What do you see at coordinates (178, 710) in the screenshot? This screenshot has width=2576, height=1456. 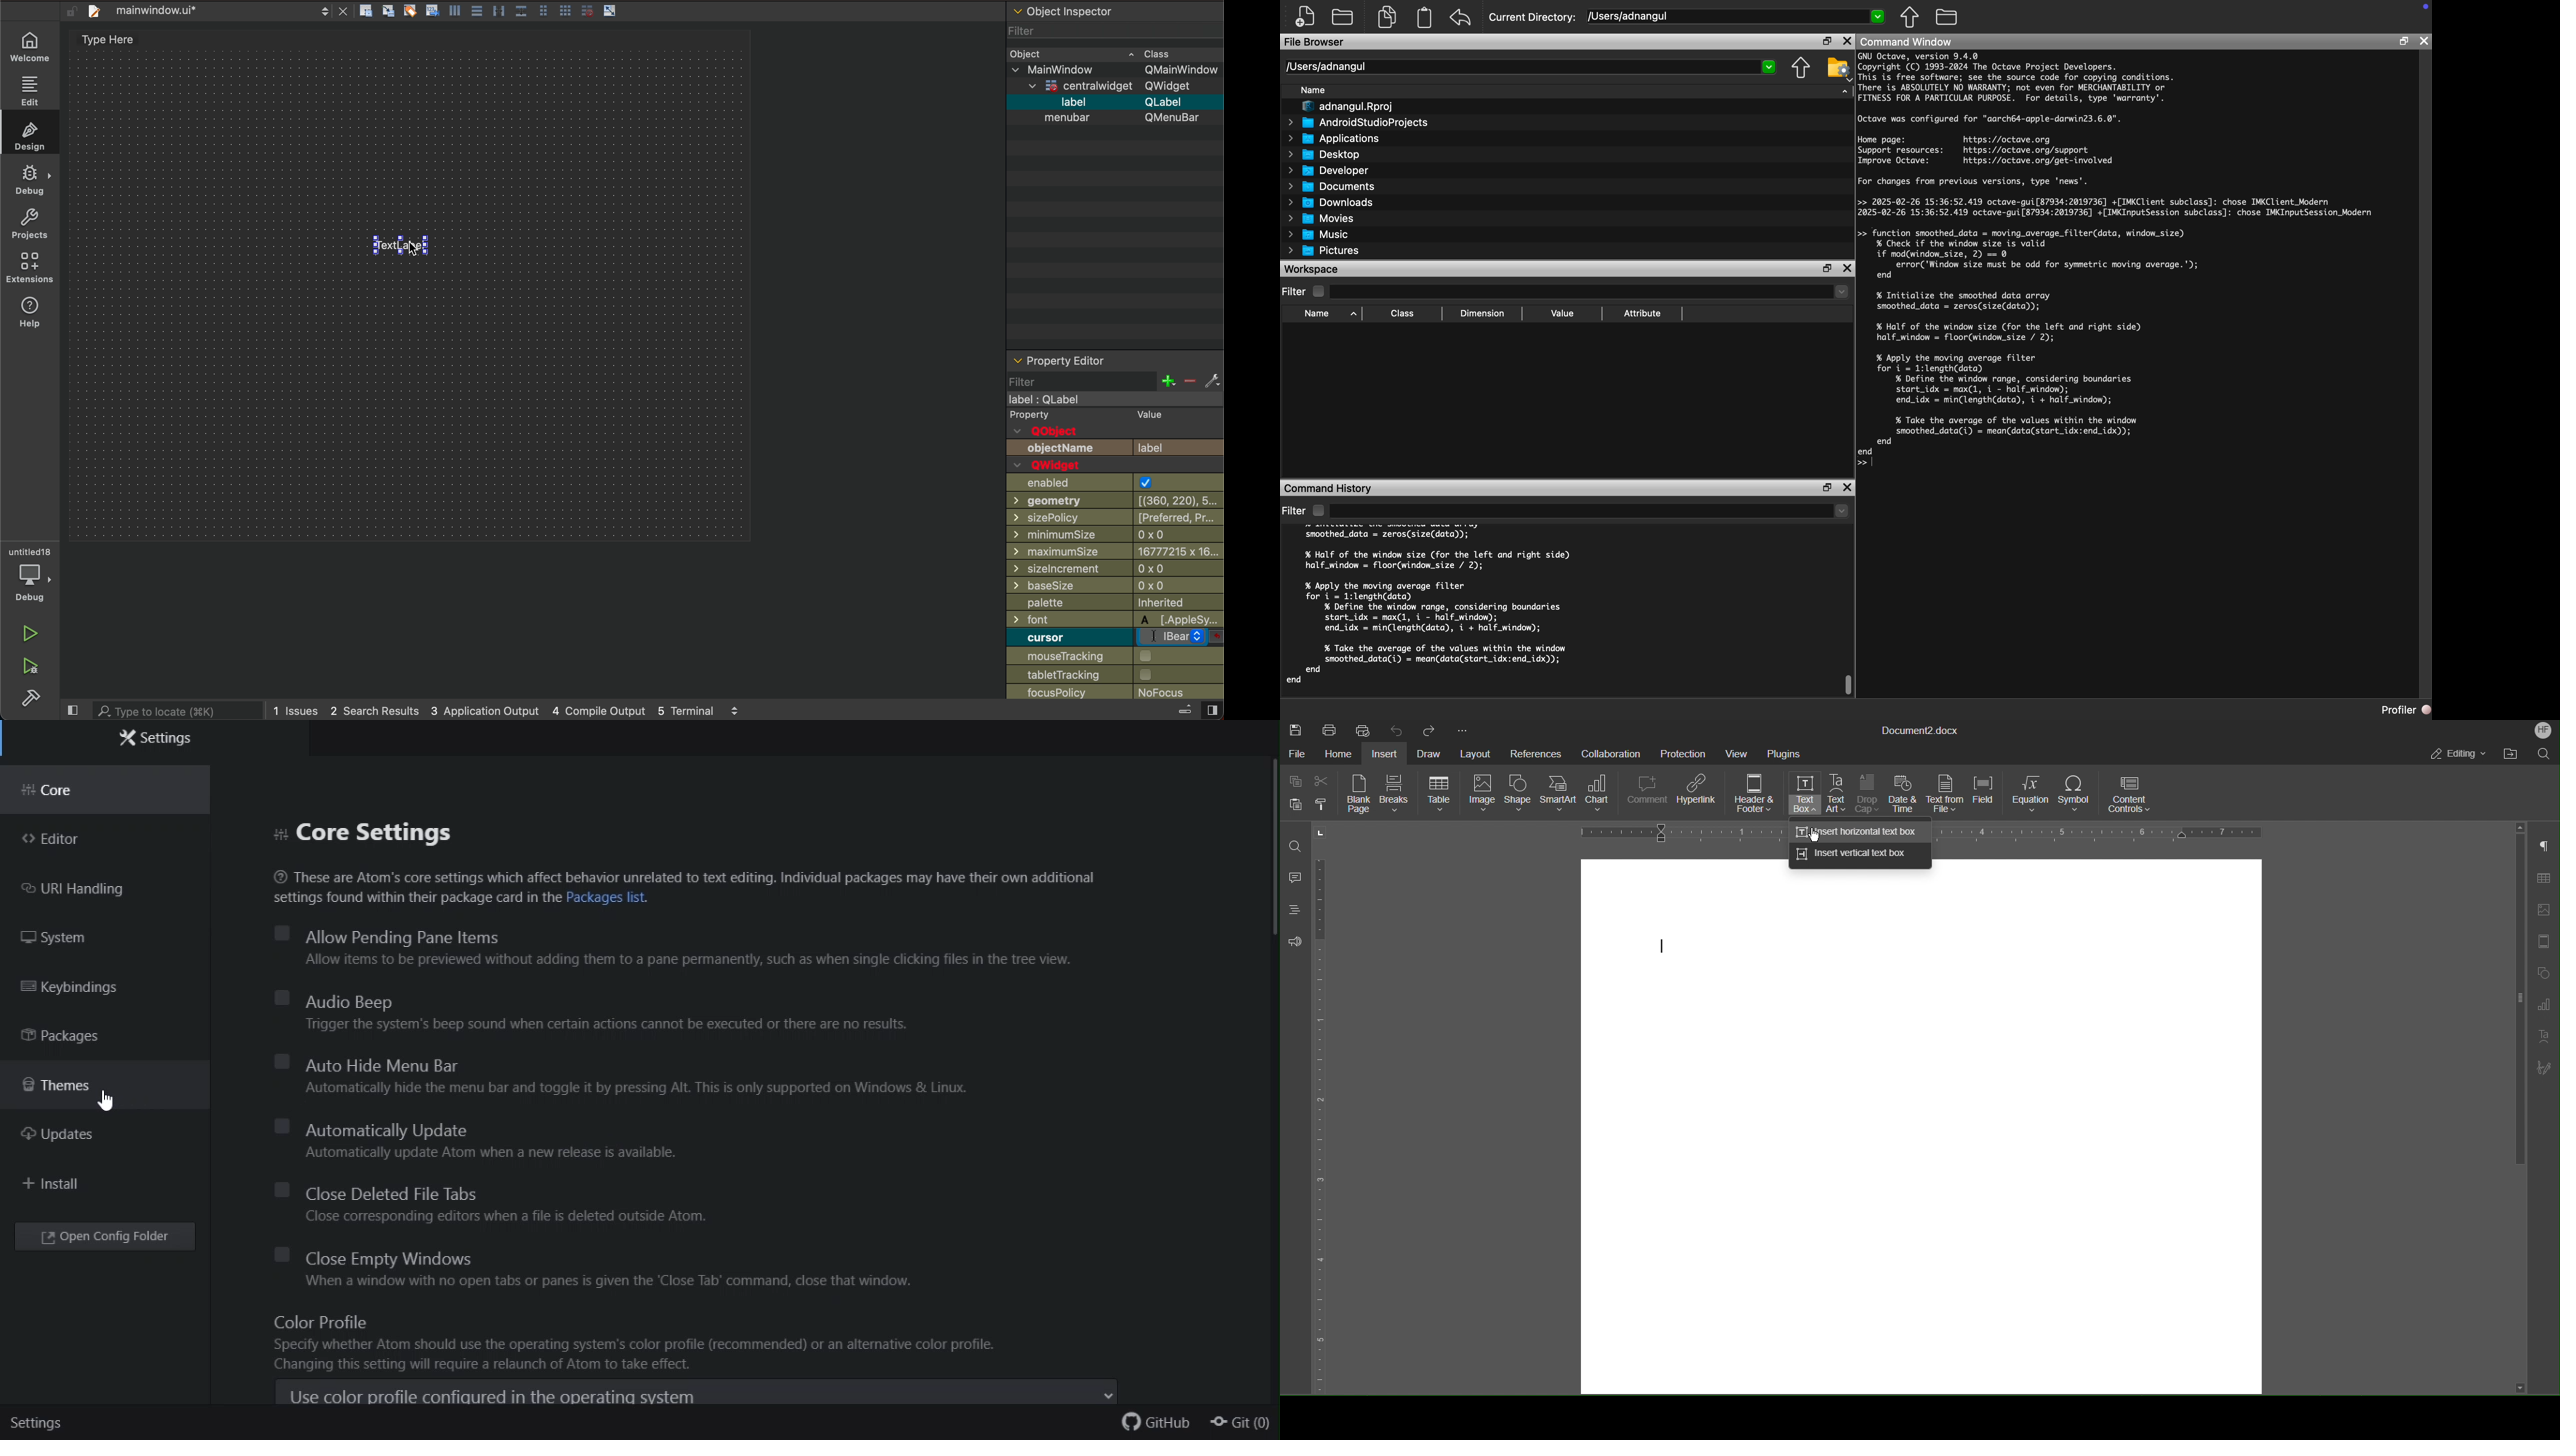 I see `search` at bounding box center [178, 710].